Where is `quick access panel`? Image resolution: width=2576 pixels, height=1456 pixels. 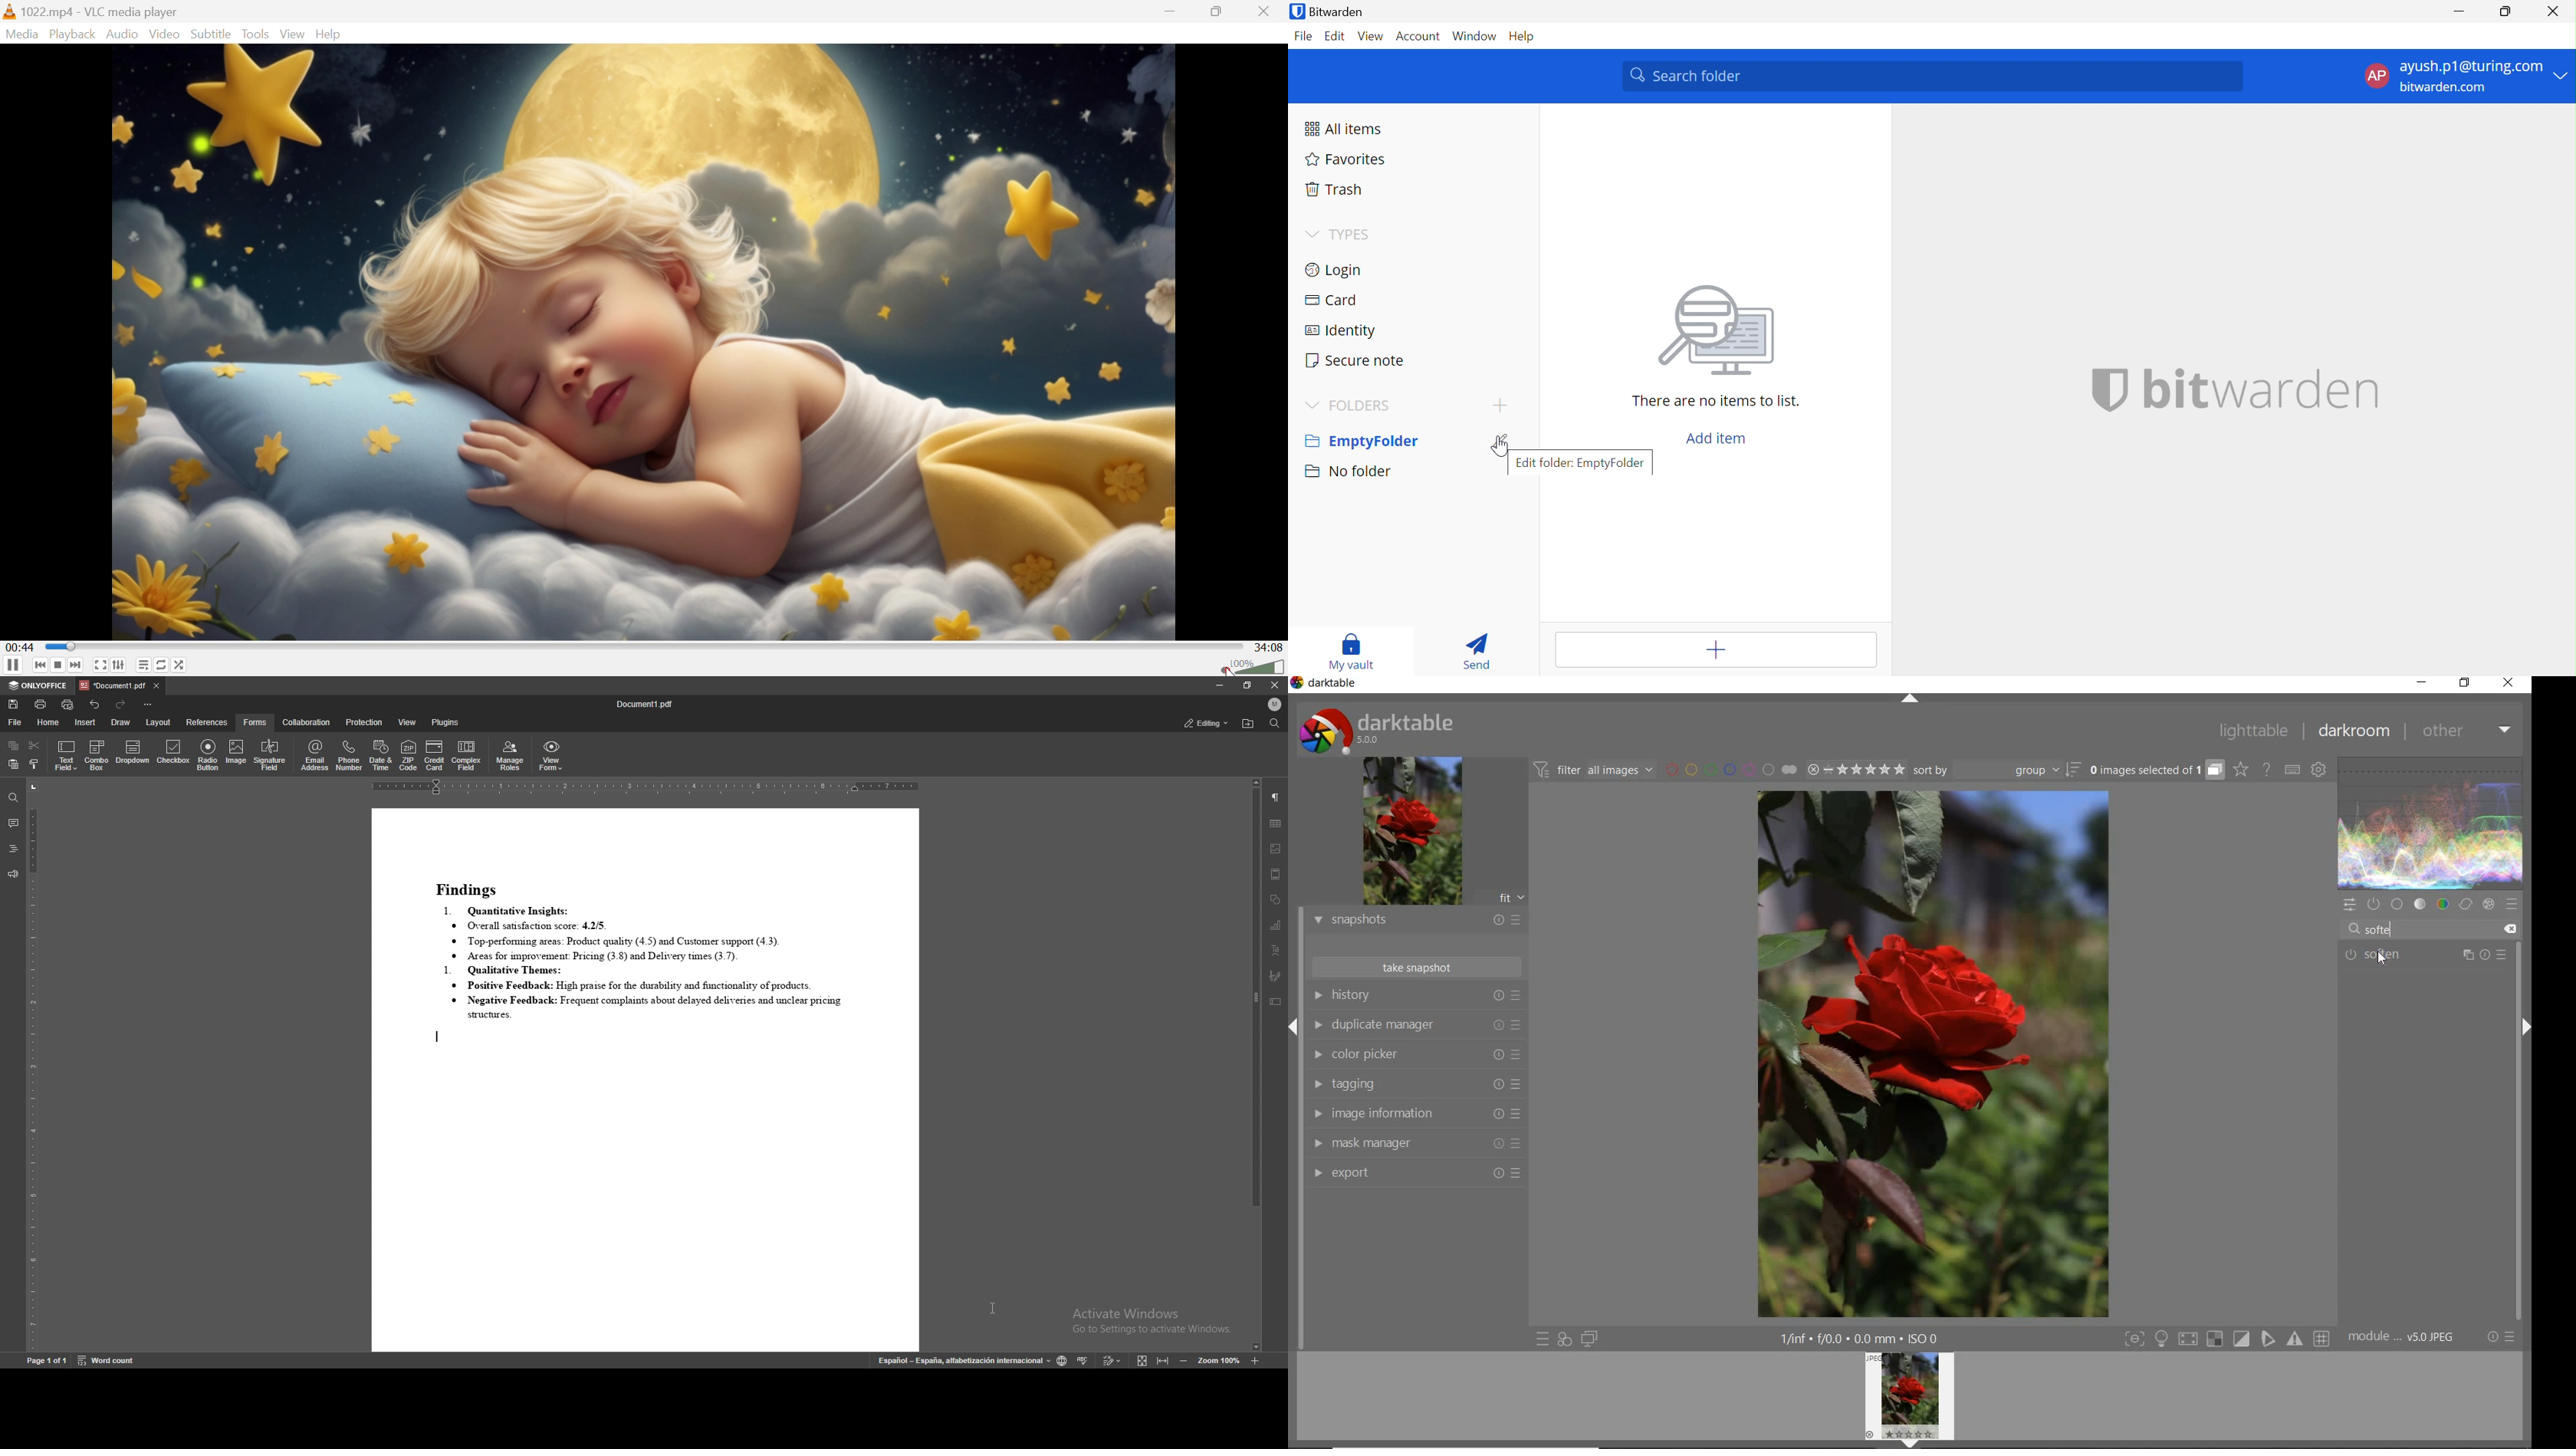 quick access panel is located at coordinates (2349, 905).